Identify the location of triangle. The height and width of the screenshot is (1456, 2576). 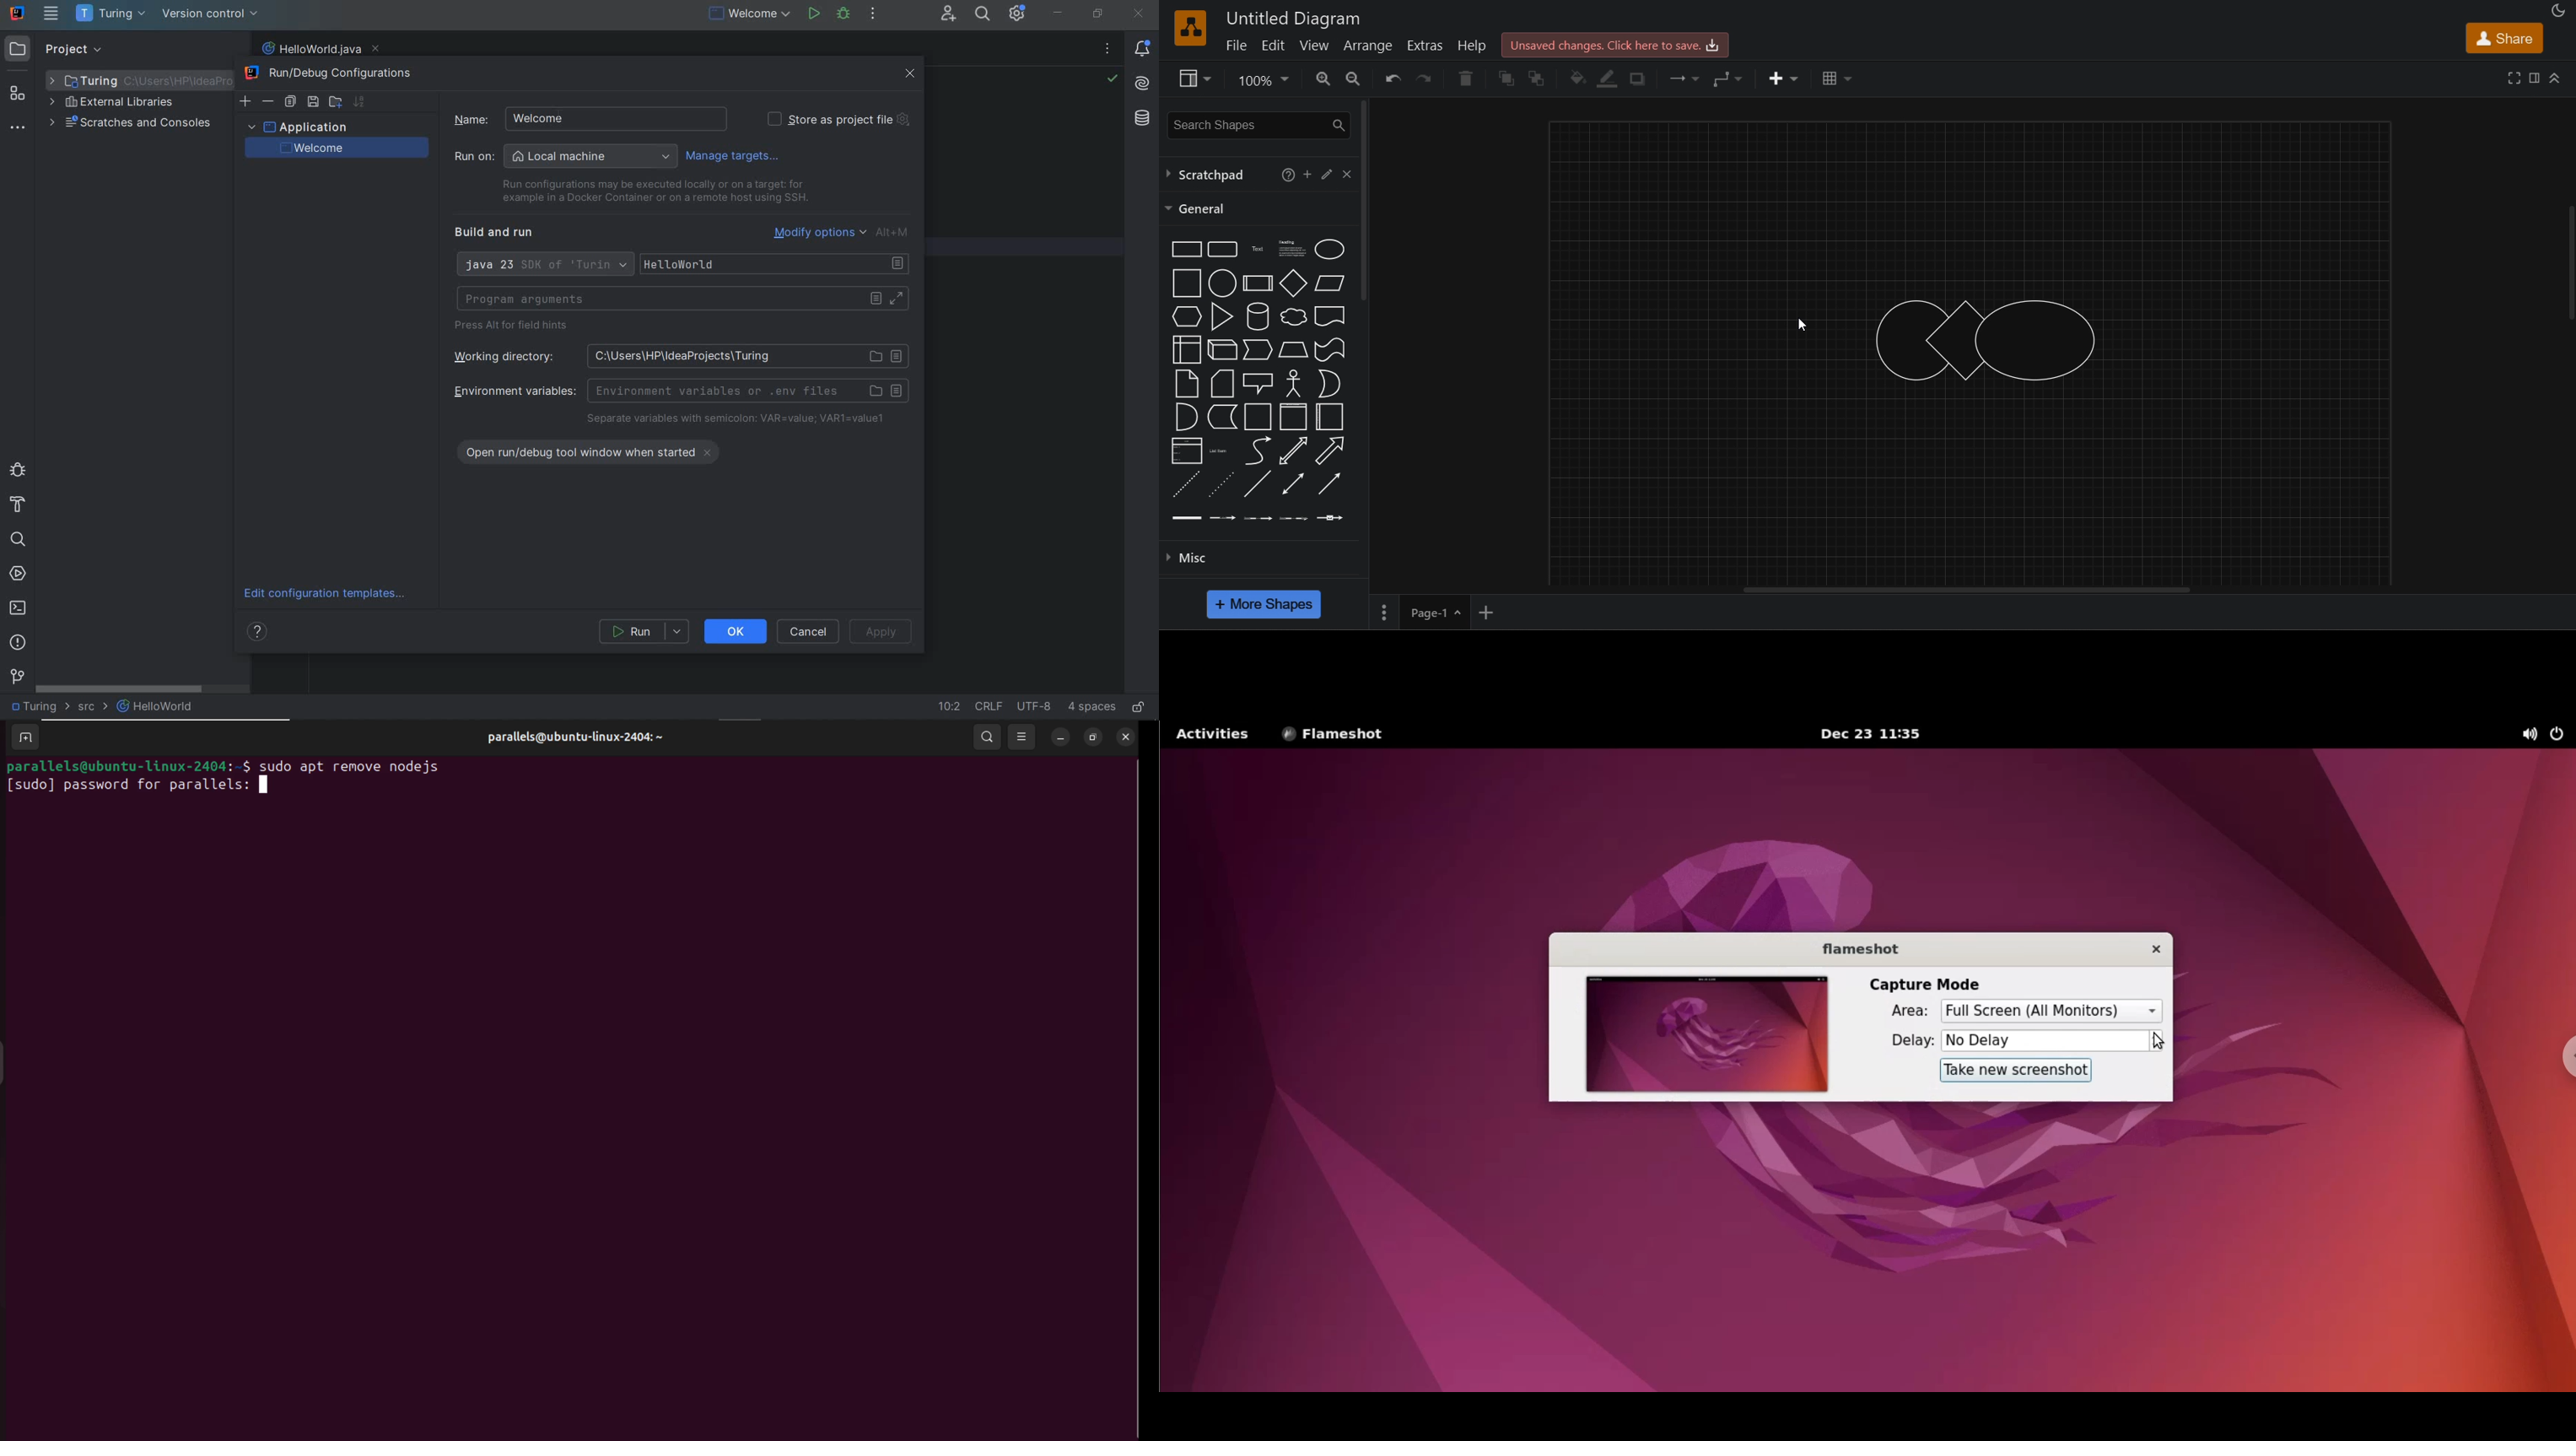
(1220, 315).